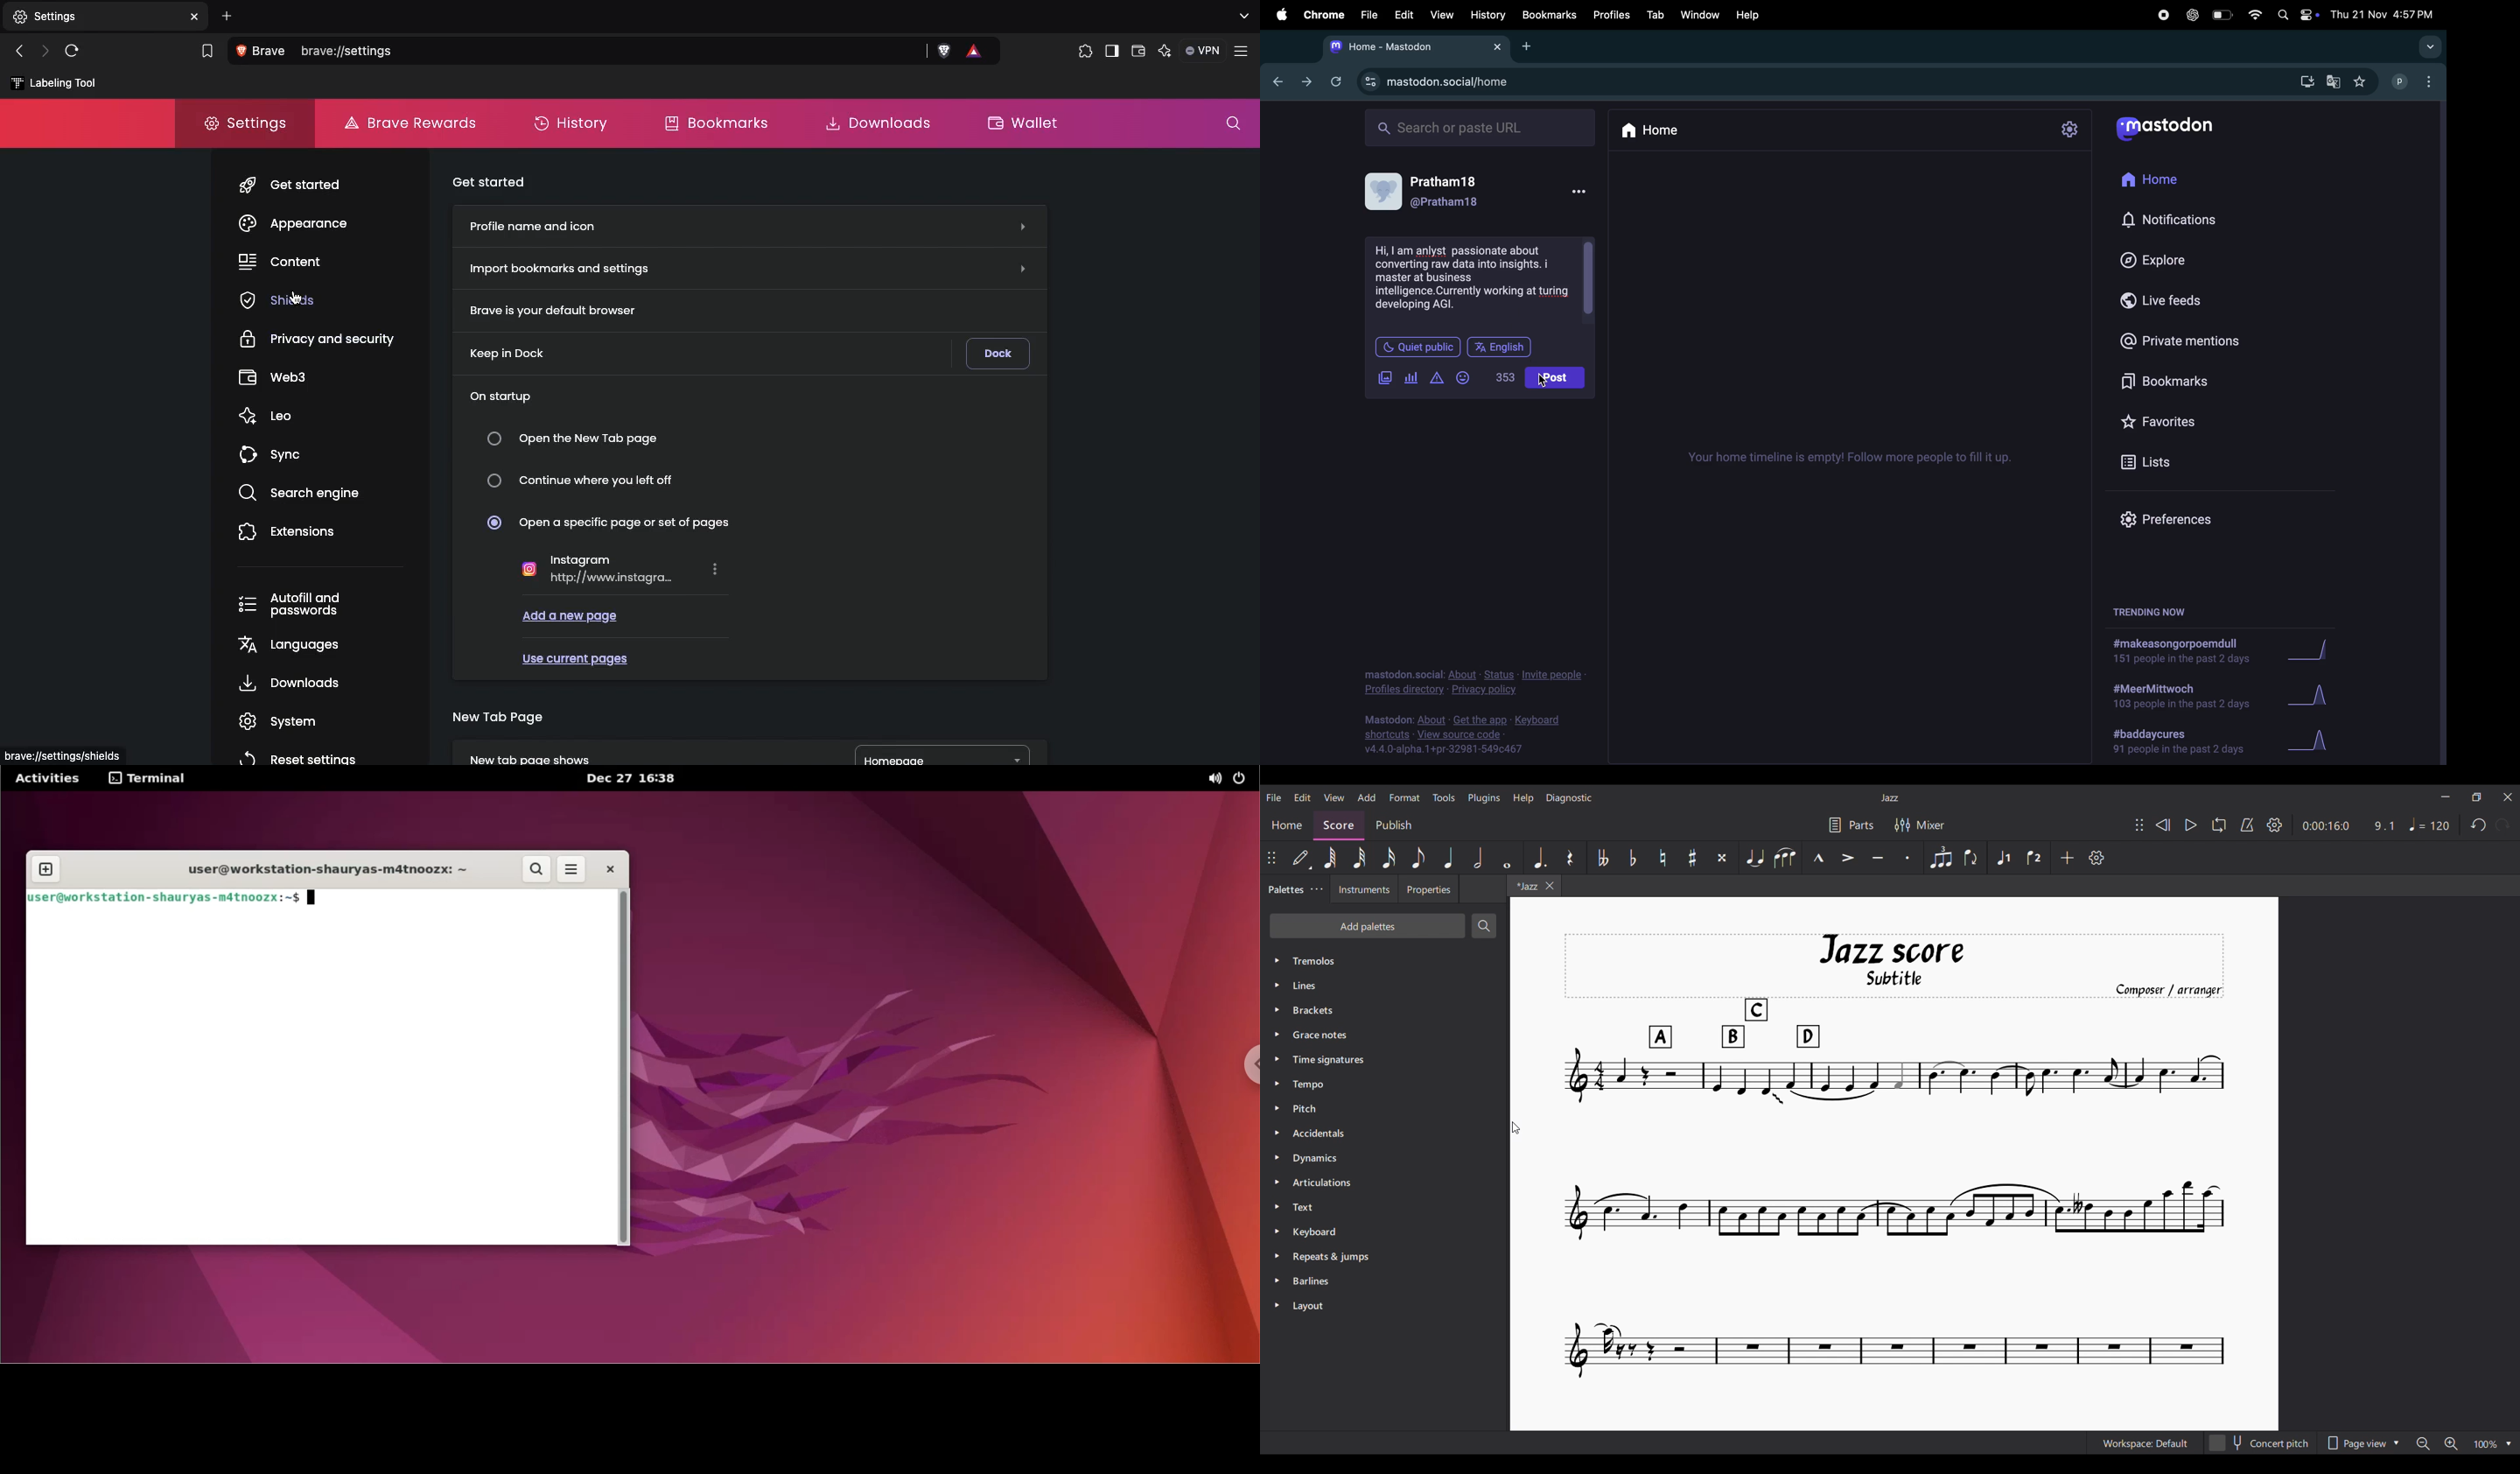 This screenshot has width=2520, height=1484. What do you see at coordinates (1330, 858) in the screenshot?
I see `64th note` at bounding box center [1330, 858].